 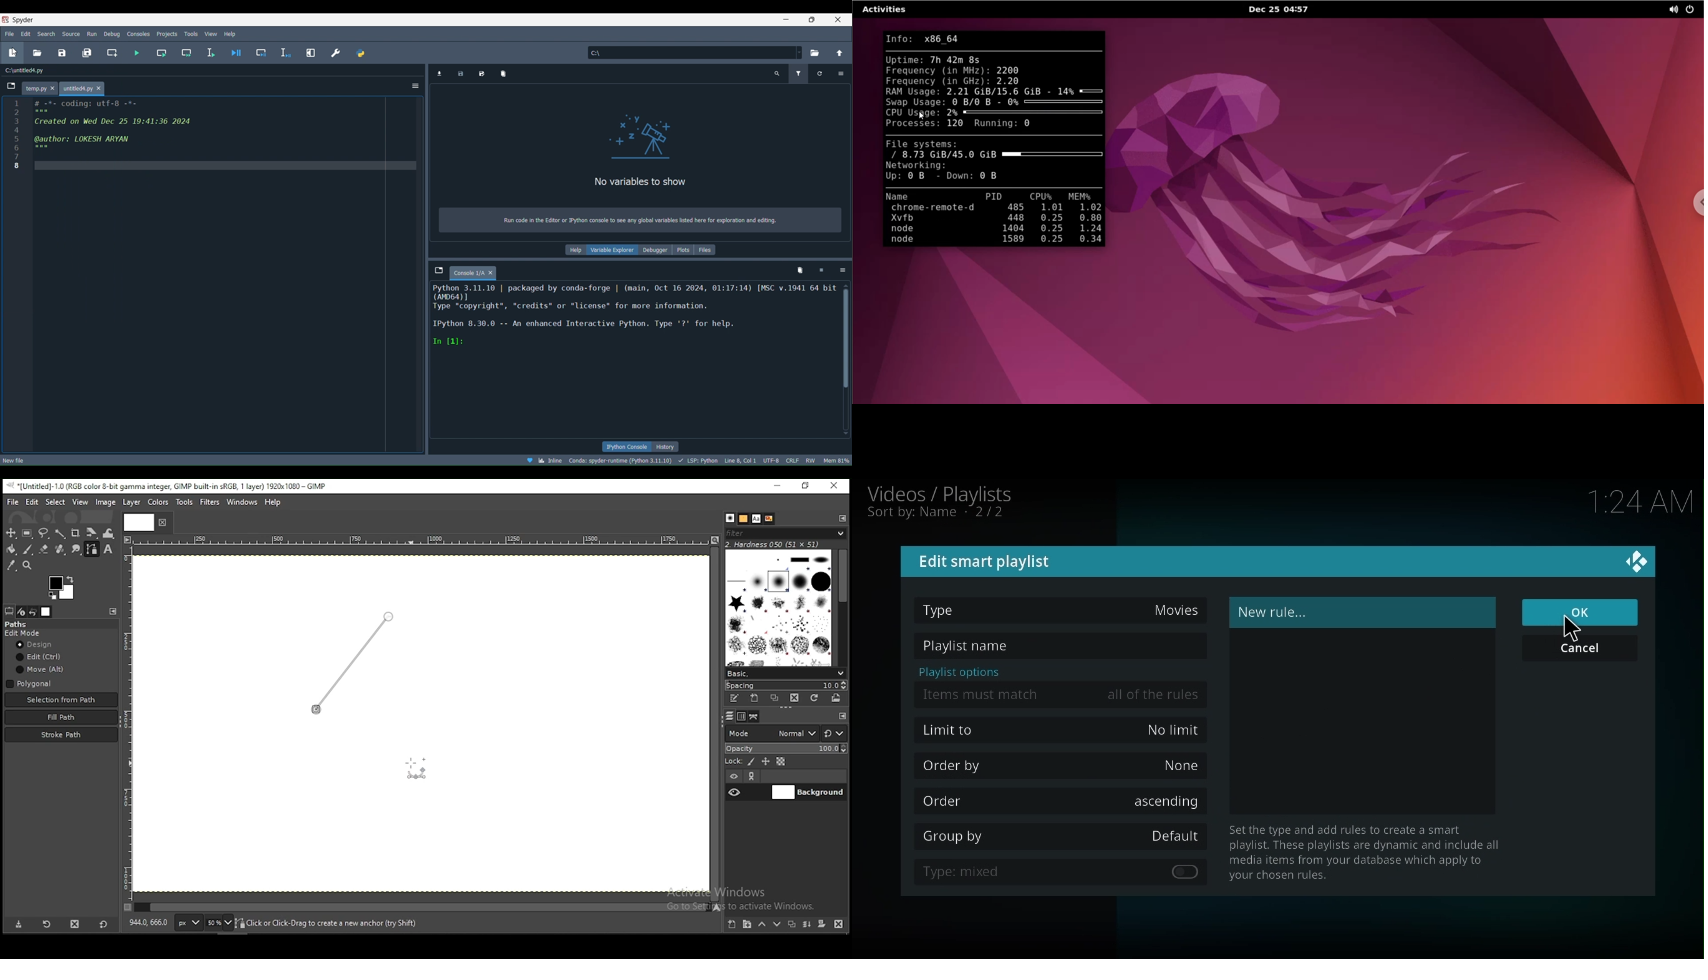 I want to click on Text, so click(x=640, y=163).